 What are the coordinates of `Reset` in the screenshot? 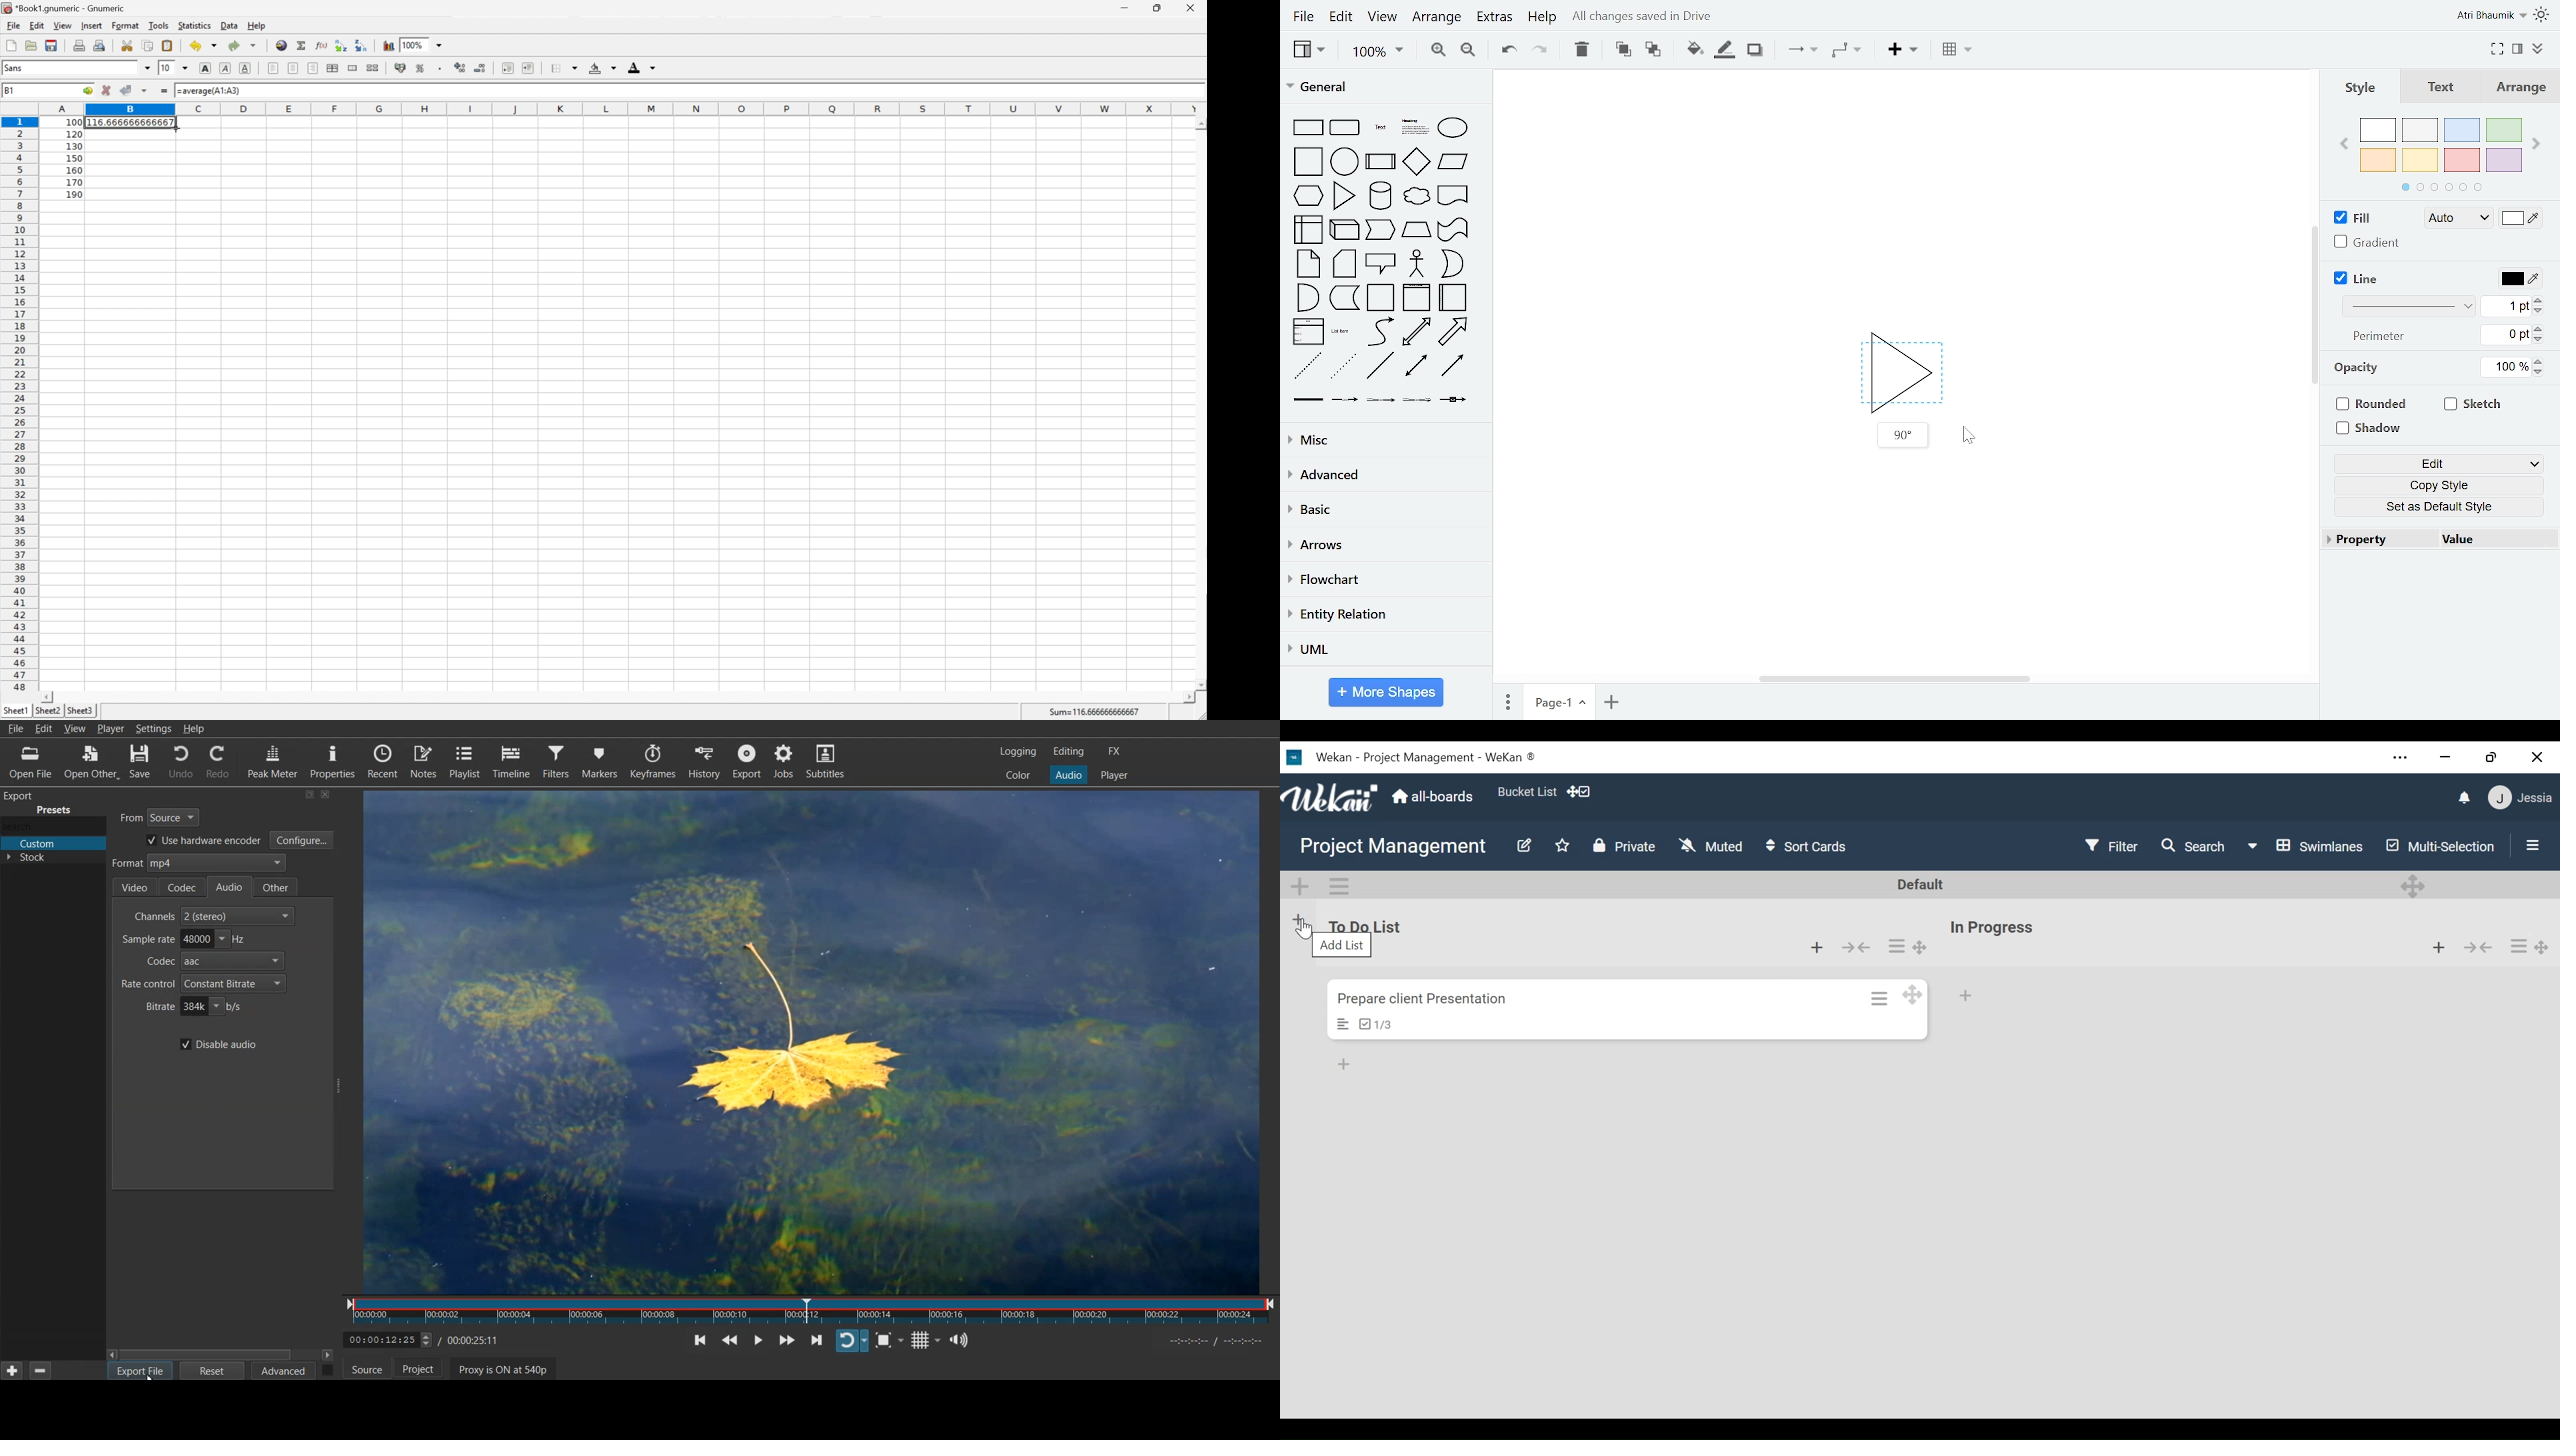 It's located at (213, 1371).